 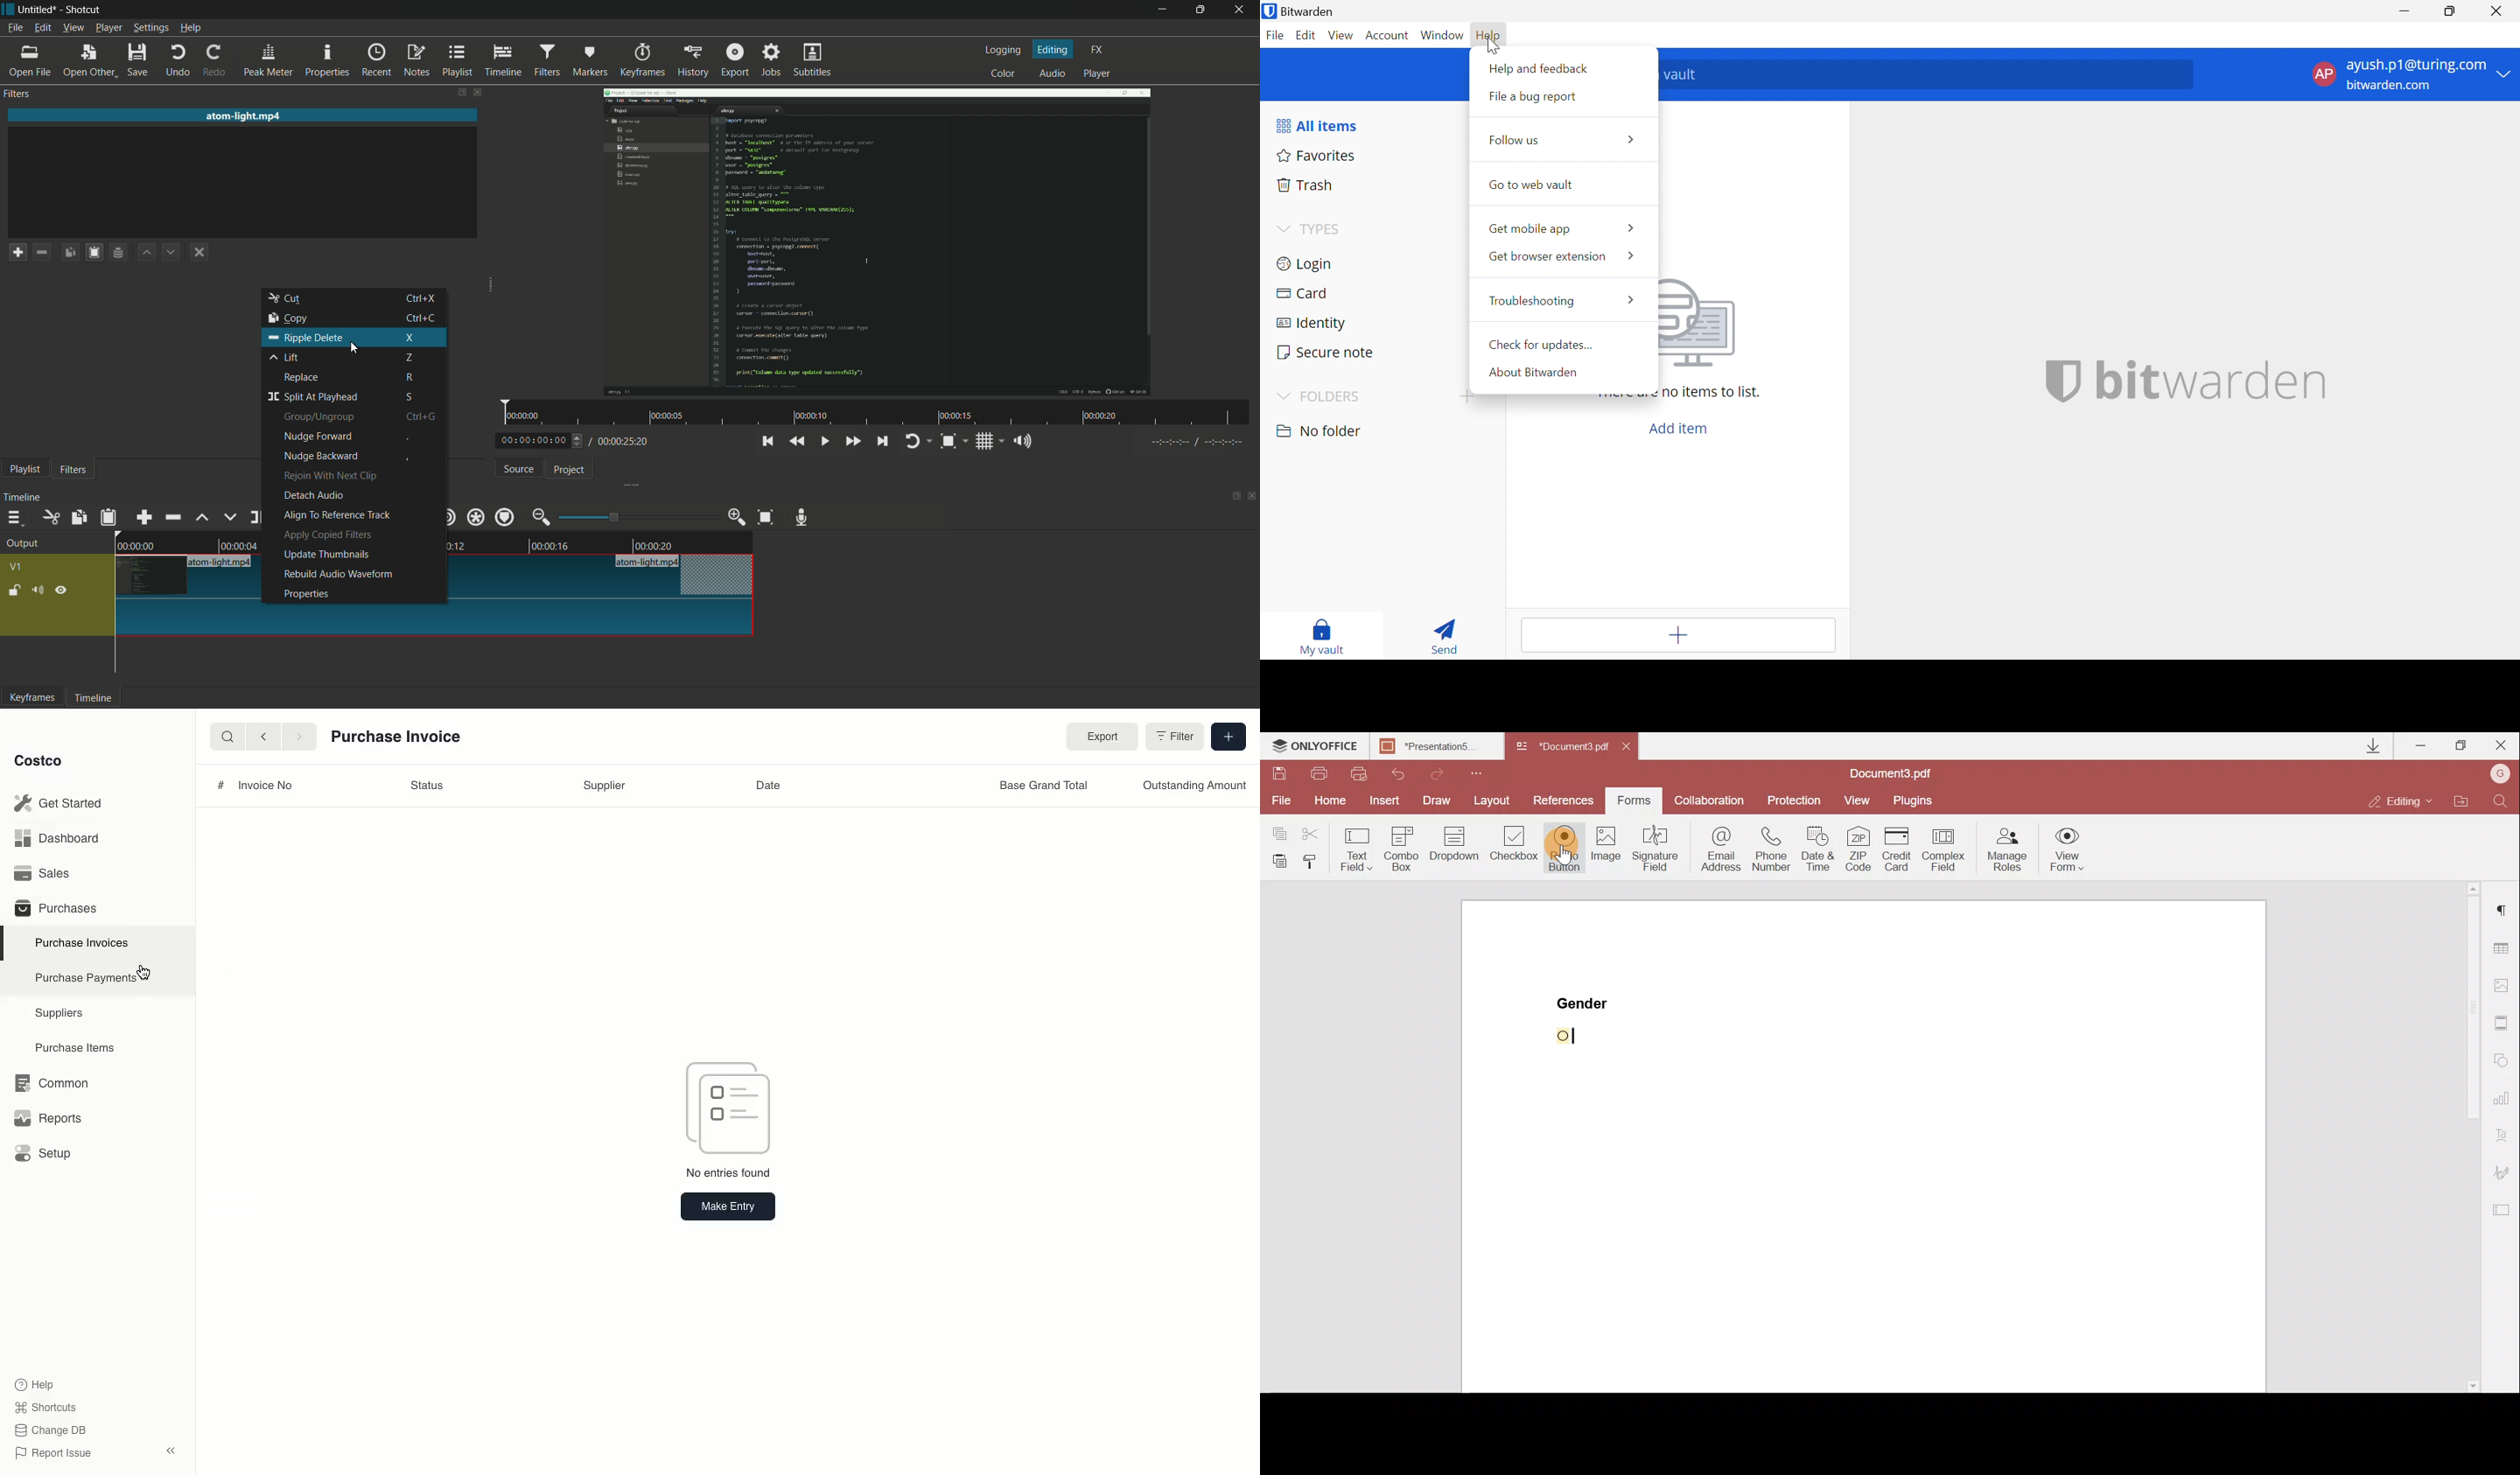 I want to click on Date, so click(x=766, y=786).